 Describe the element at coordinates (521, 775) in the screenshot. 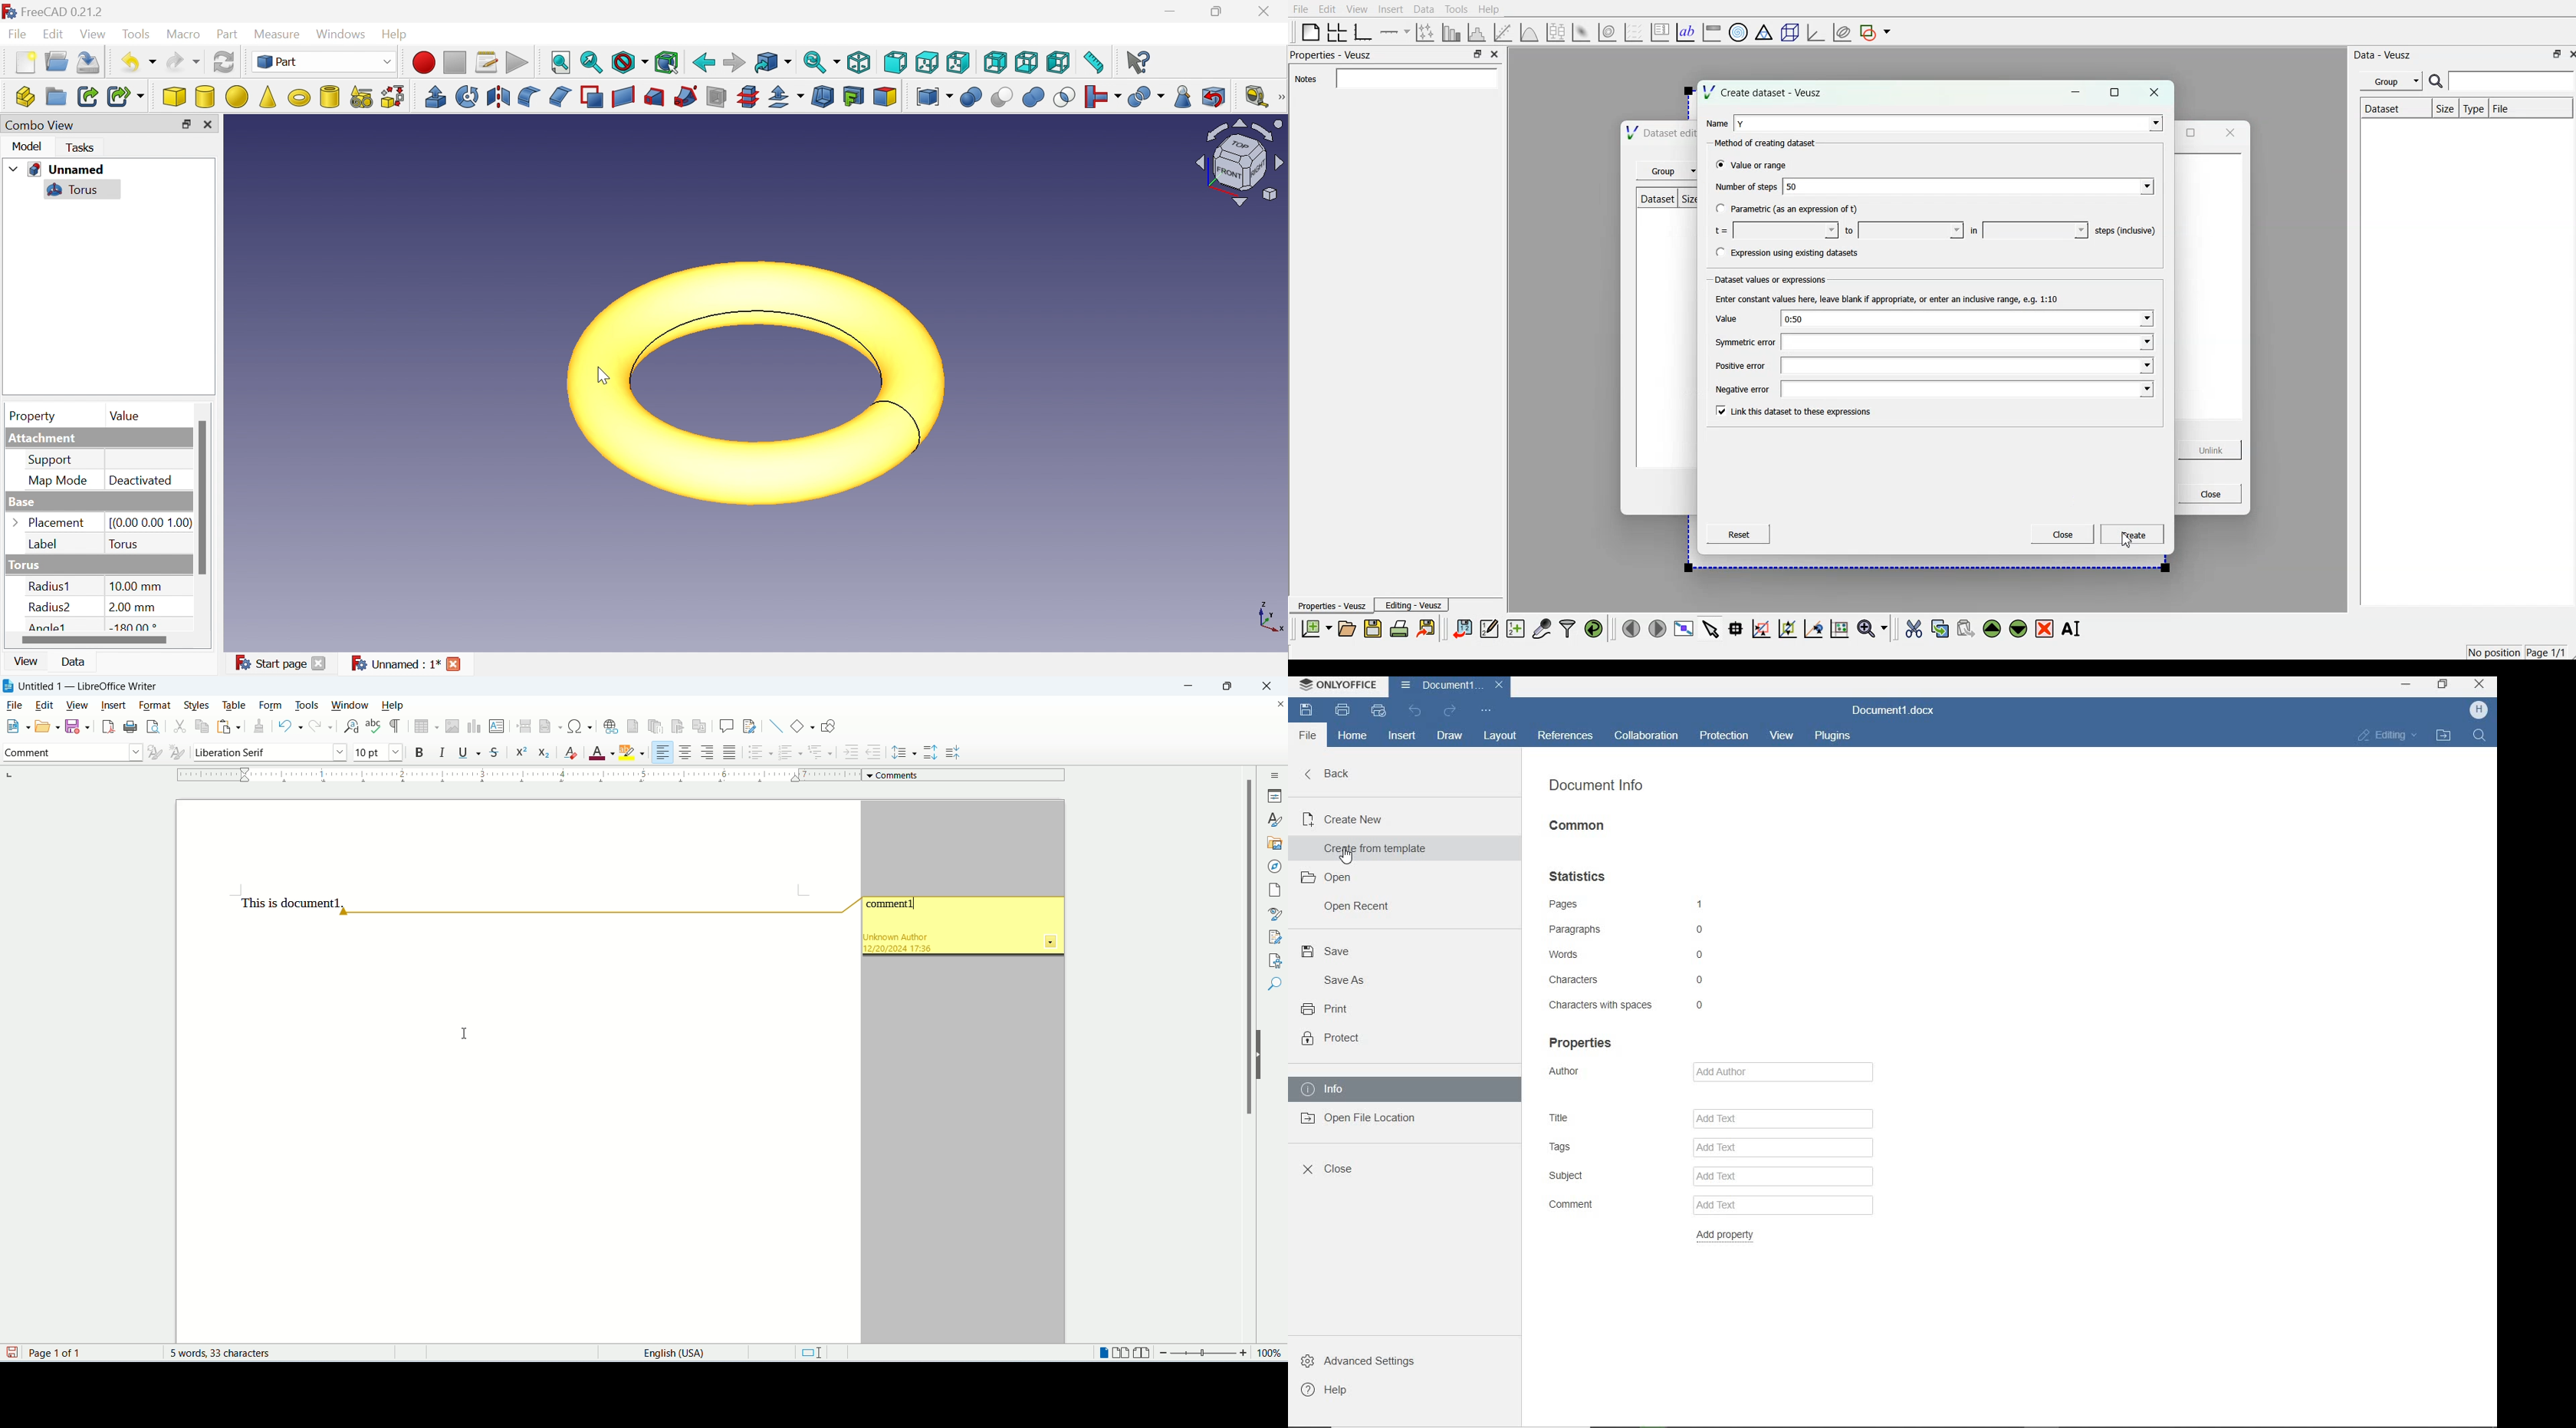

I see `ruler` at that location.